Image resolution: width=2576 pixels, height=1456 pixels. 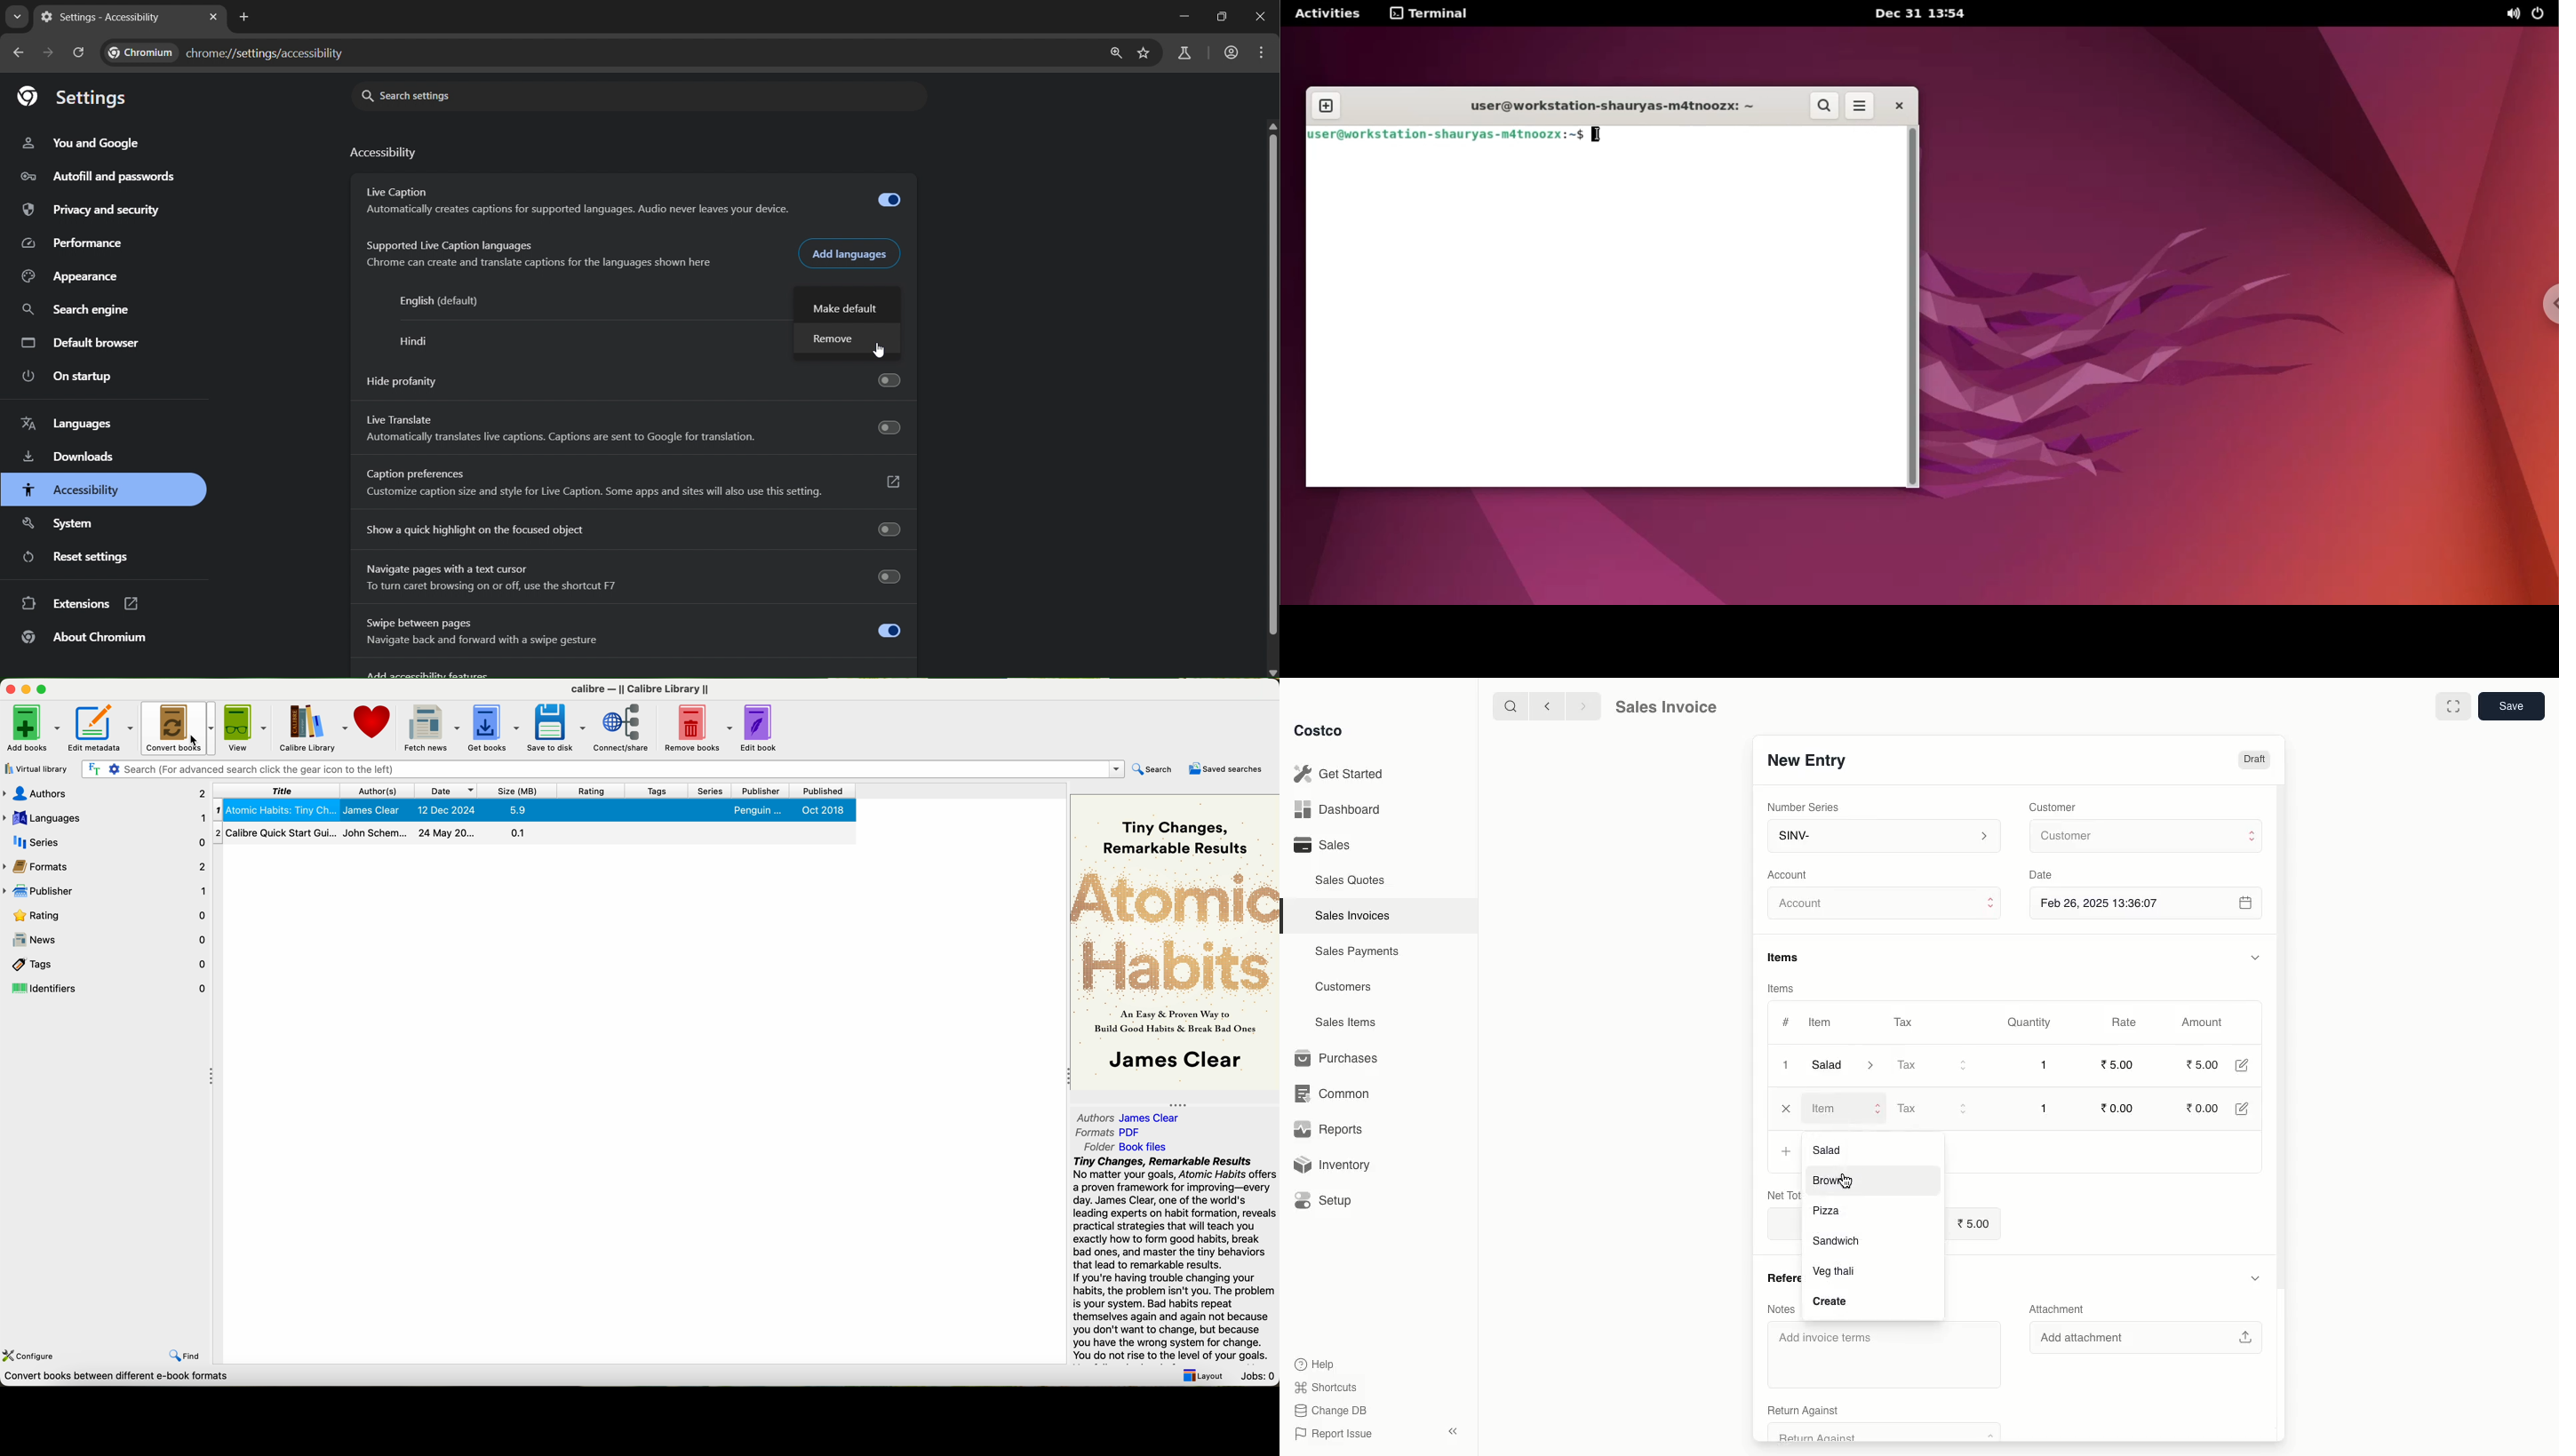 I want to click on rating, so click(x=593, y=791).